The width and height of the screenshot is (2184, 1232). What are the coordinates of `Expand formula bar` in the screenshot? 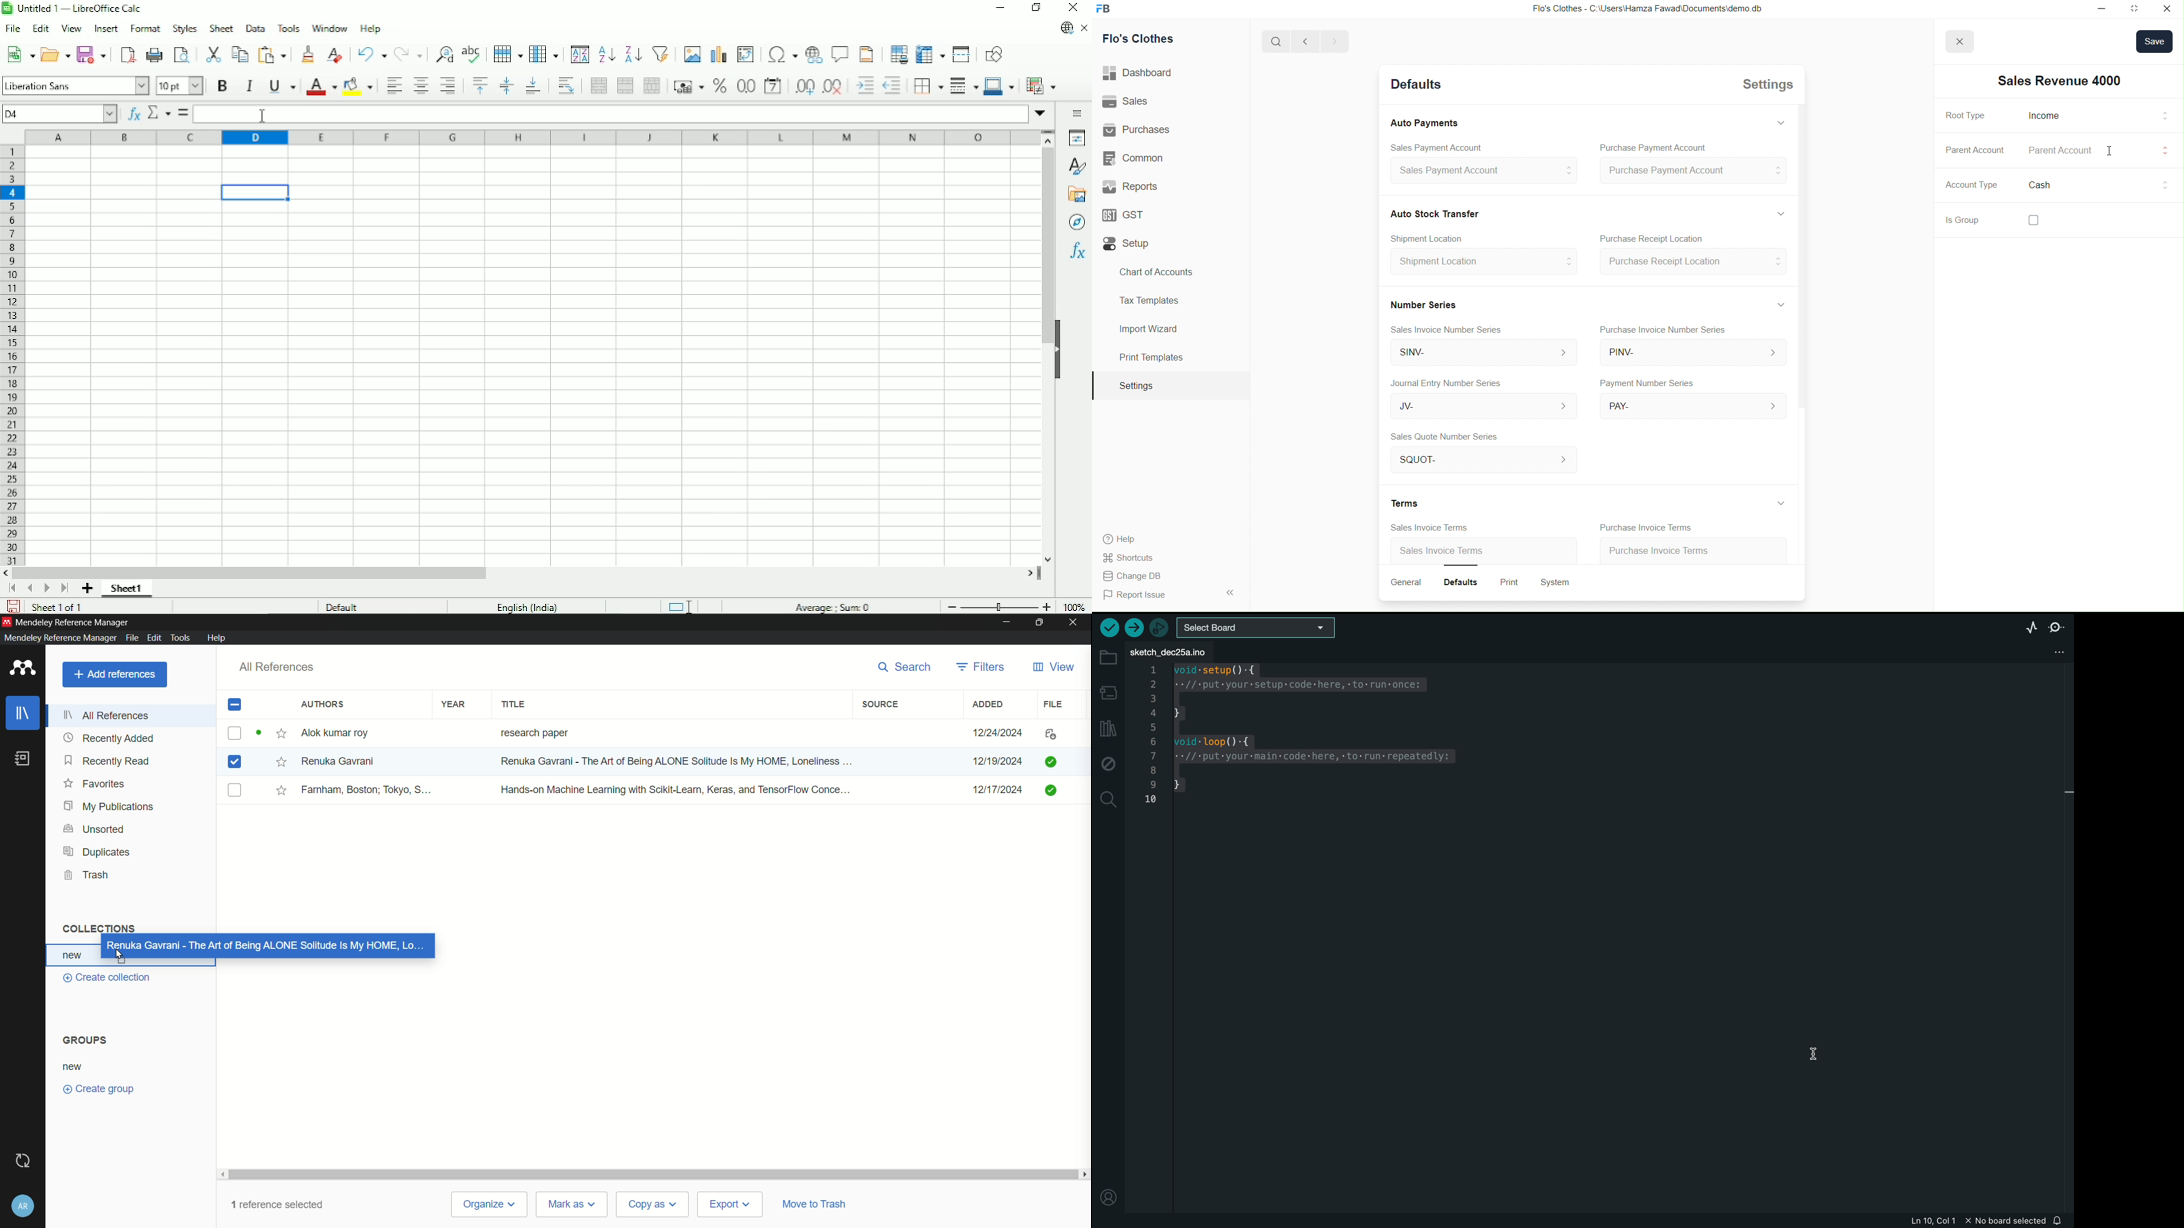 It's located at (1042, 113).